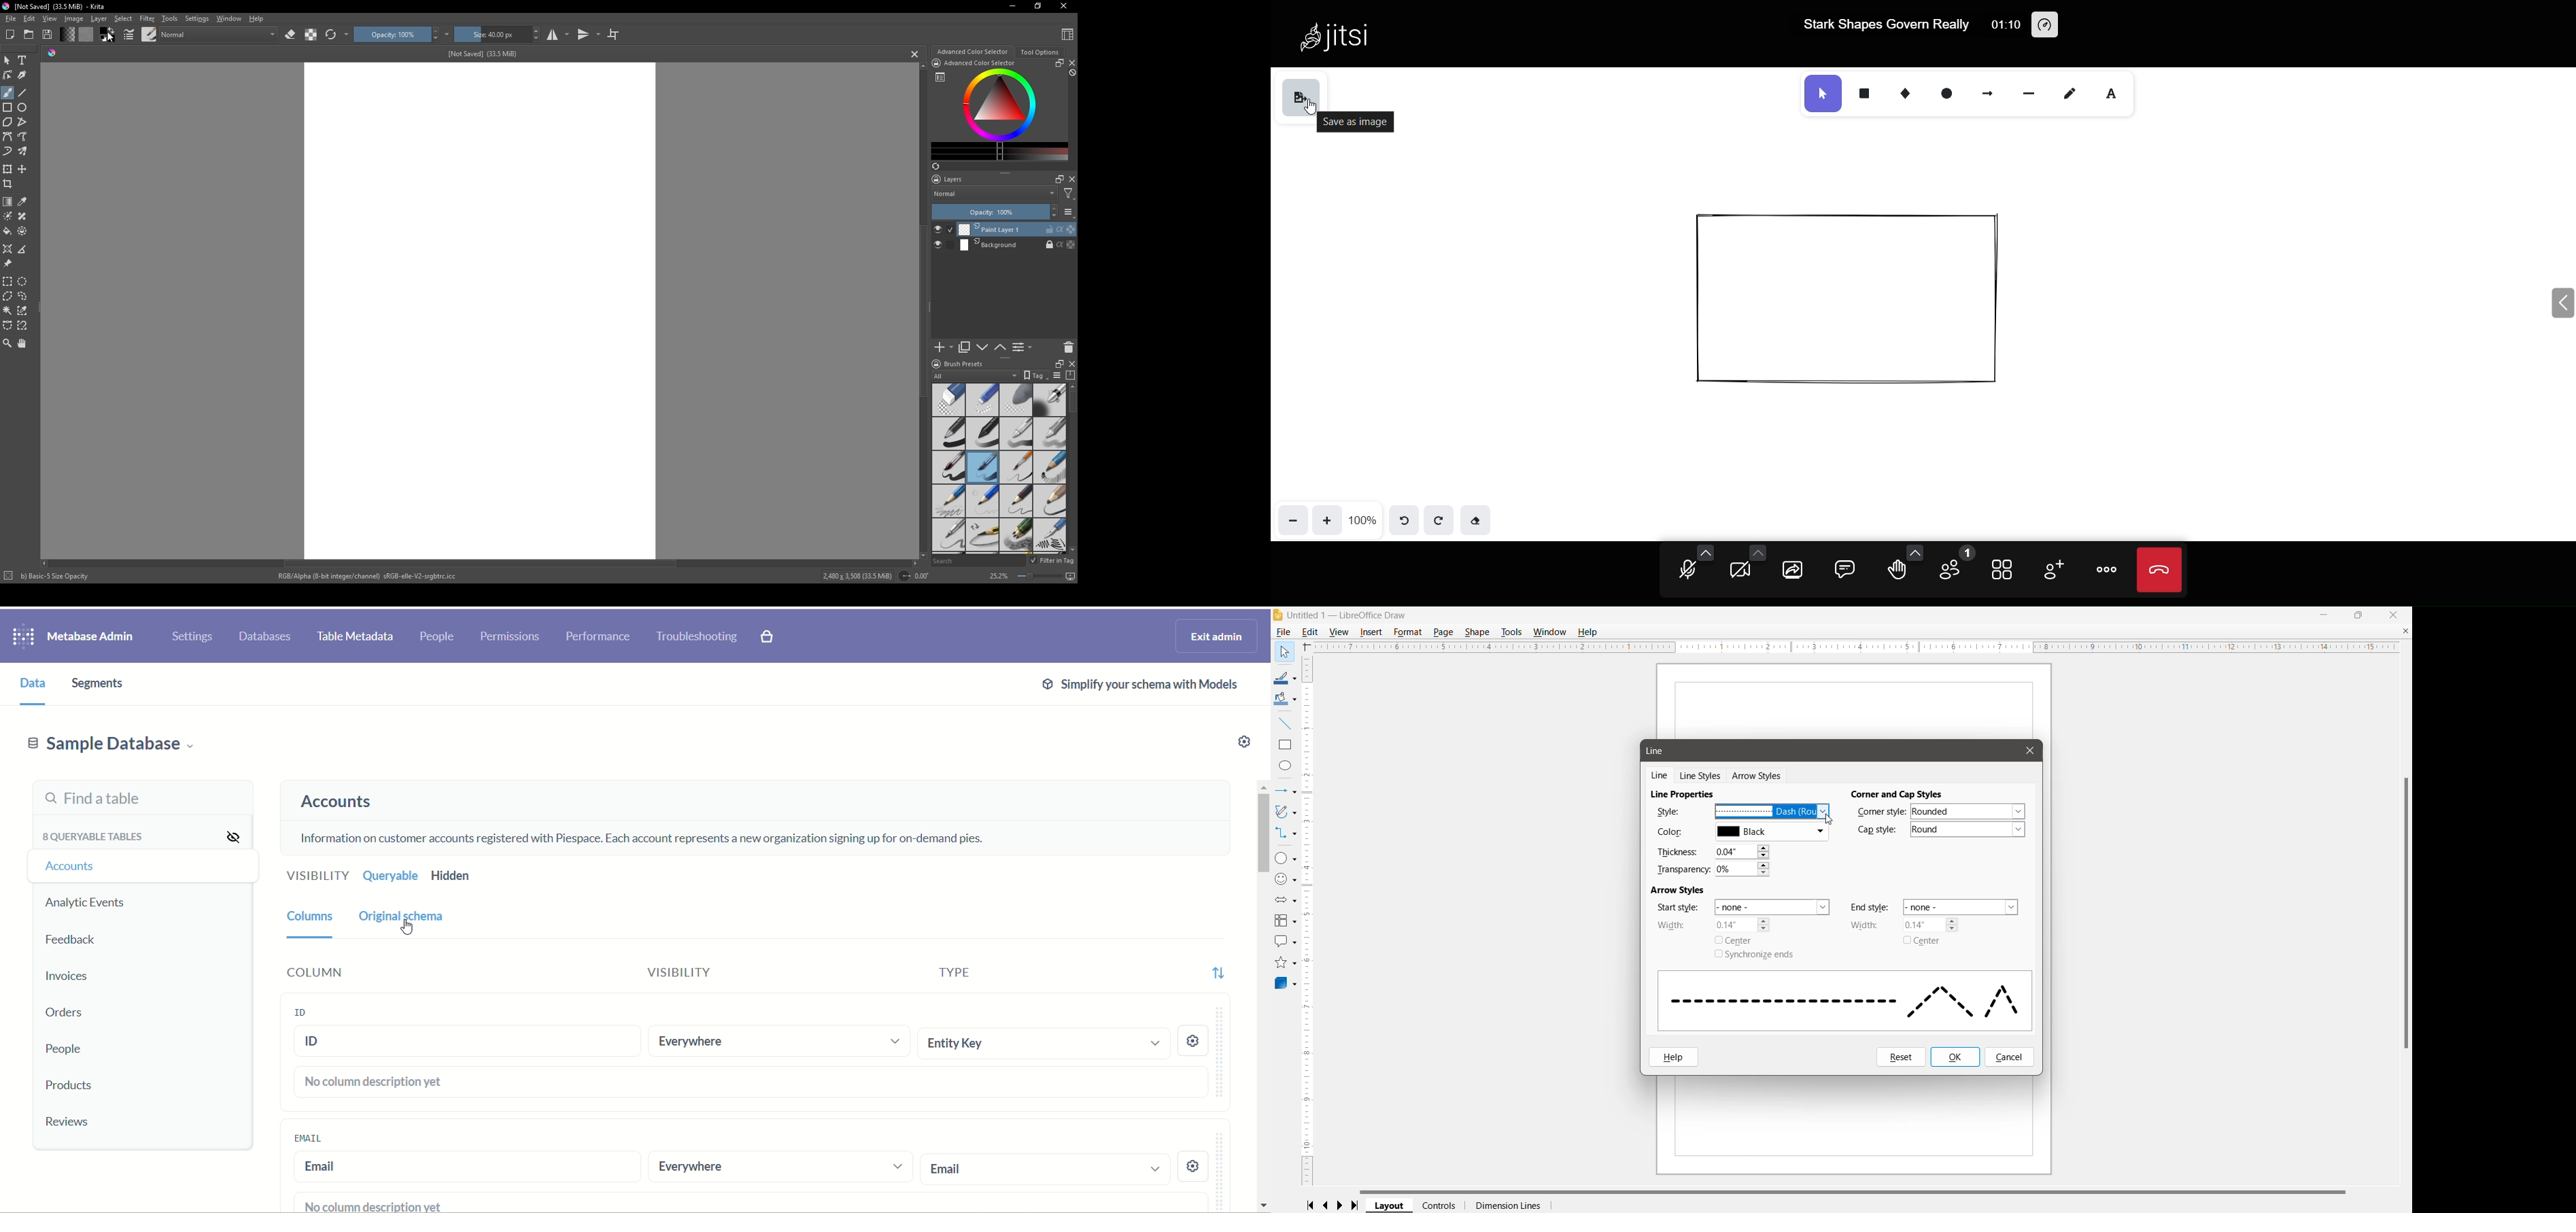 The image size is (2576, 1232). What do you see at coordinates (1050, 399) in the screenshot?
I see `blending tool` at bounding box center [1050, 399].